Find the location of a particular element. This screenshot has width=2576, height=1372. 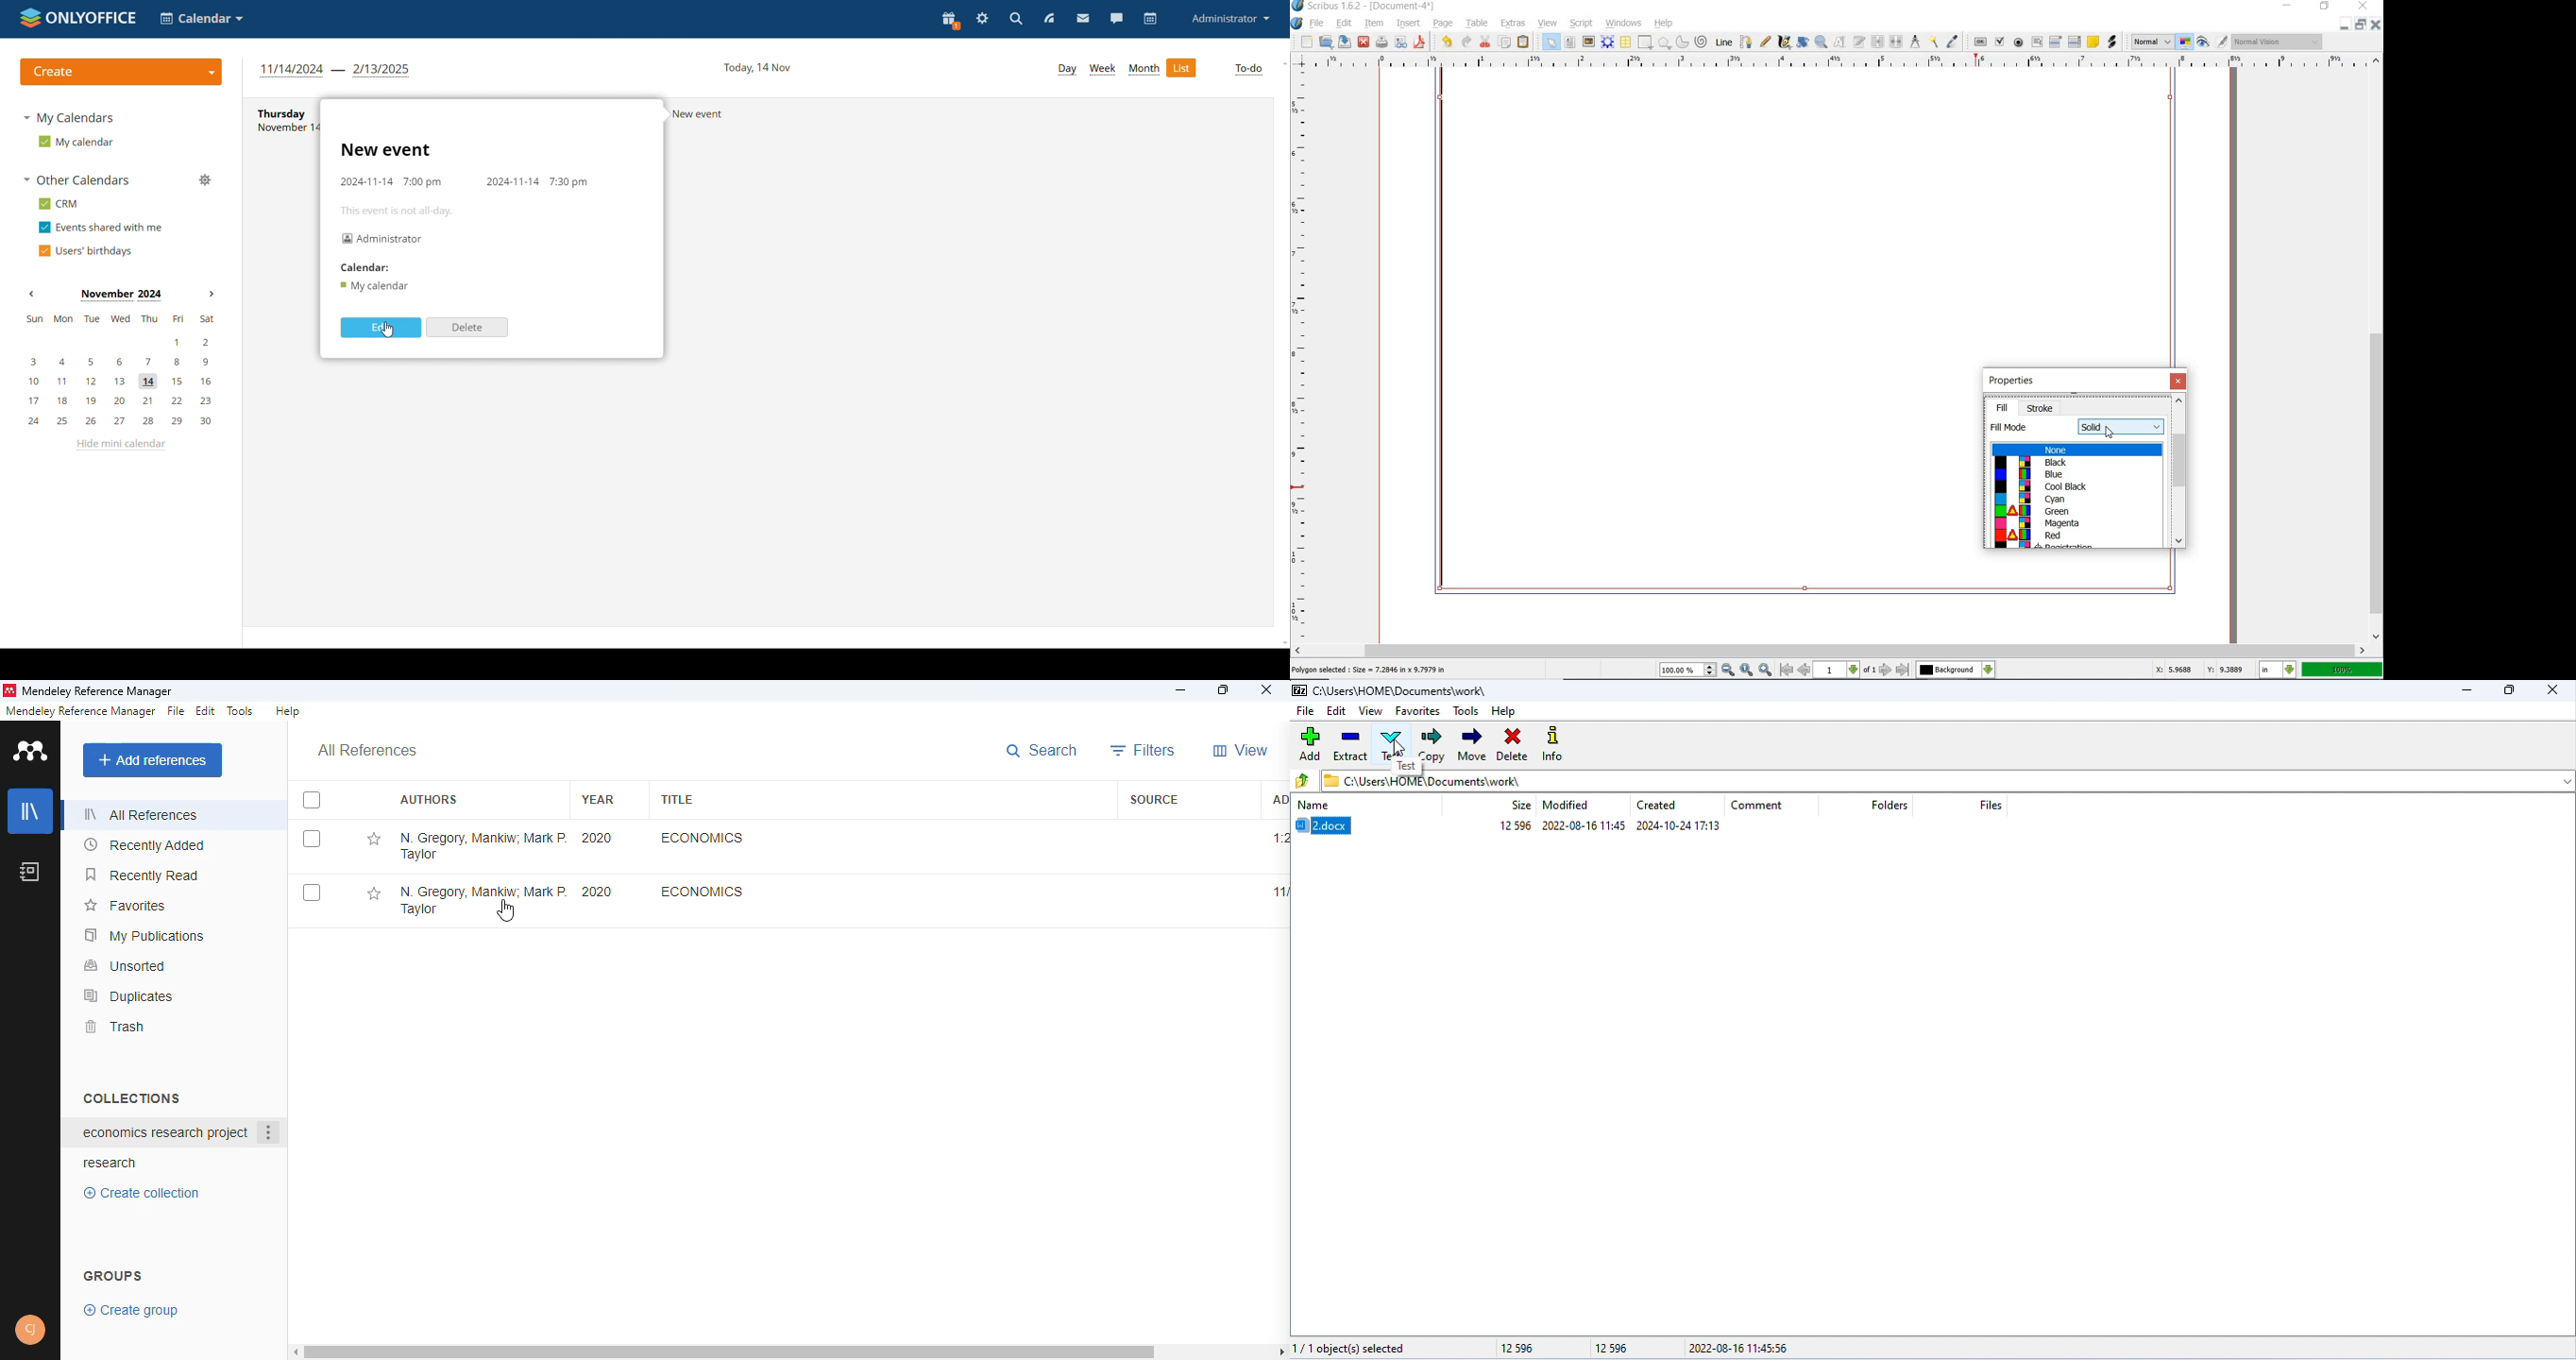

paste is located at coordinates (1523, 42).